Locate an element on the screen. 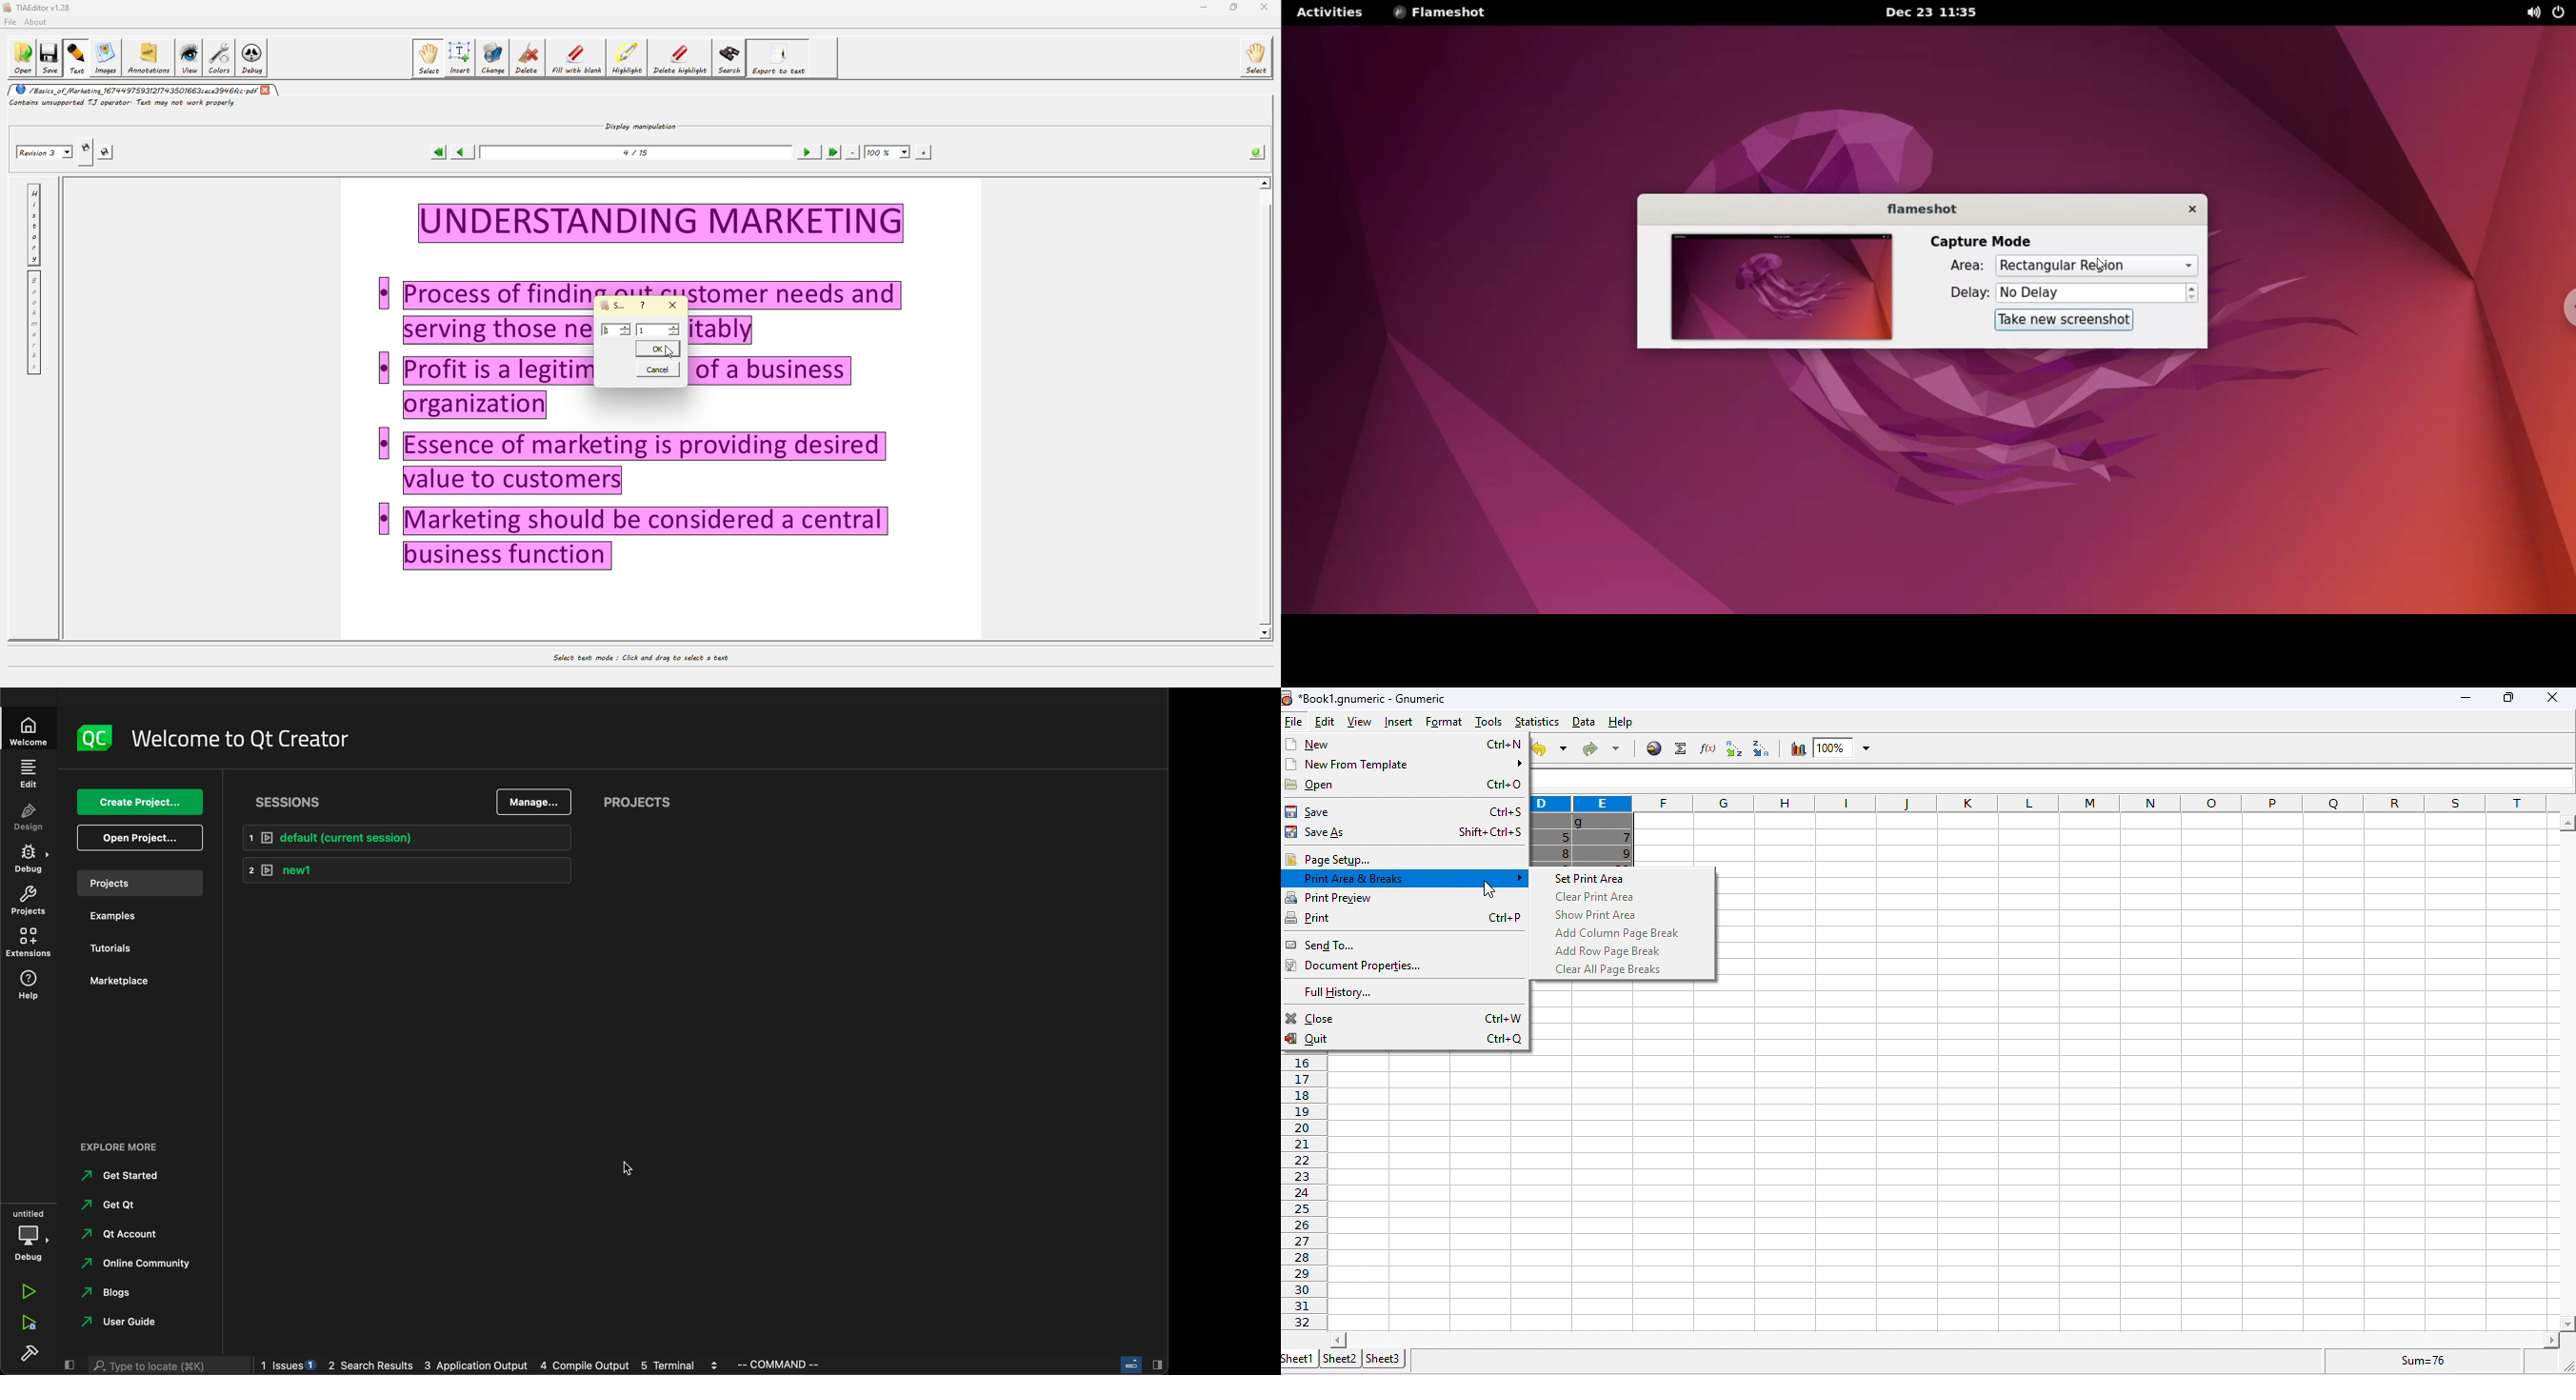 This screenshot has height=1400, width=2576. page set up and breaks is located at coordinates (1404, 879).